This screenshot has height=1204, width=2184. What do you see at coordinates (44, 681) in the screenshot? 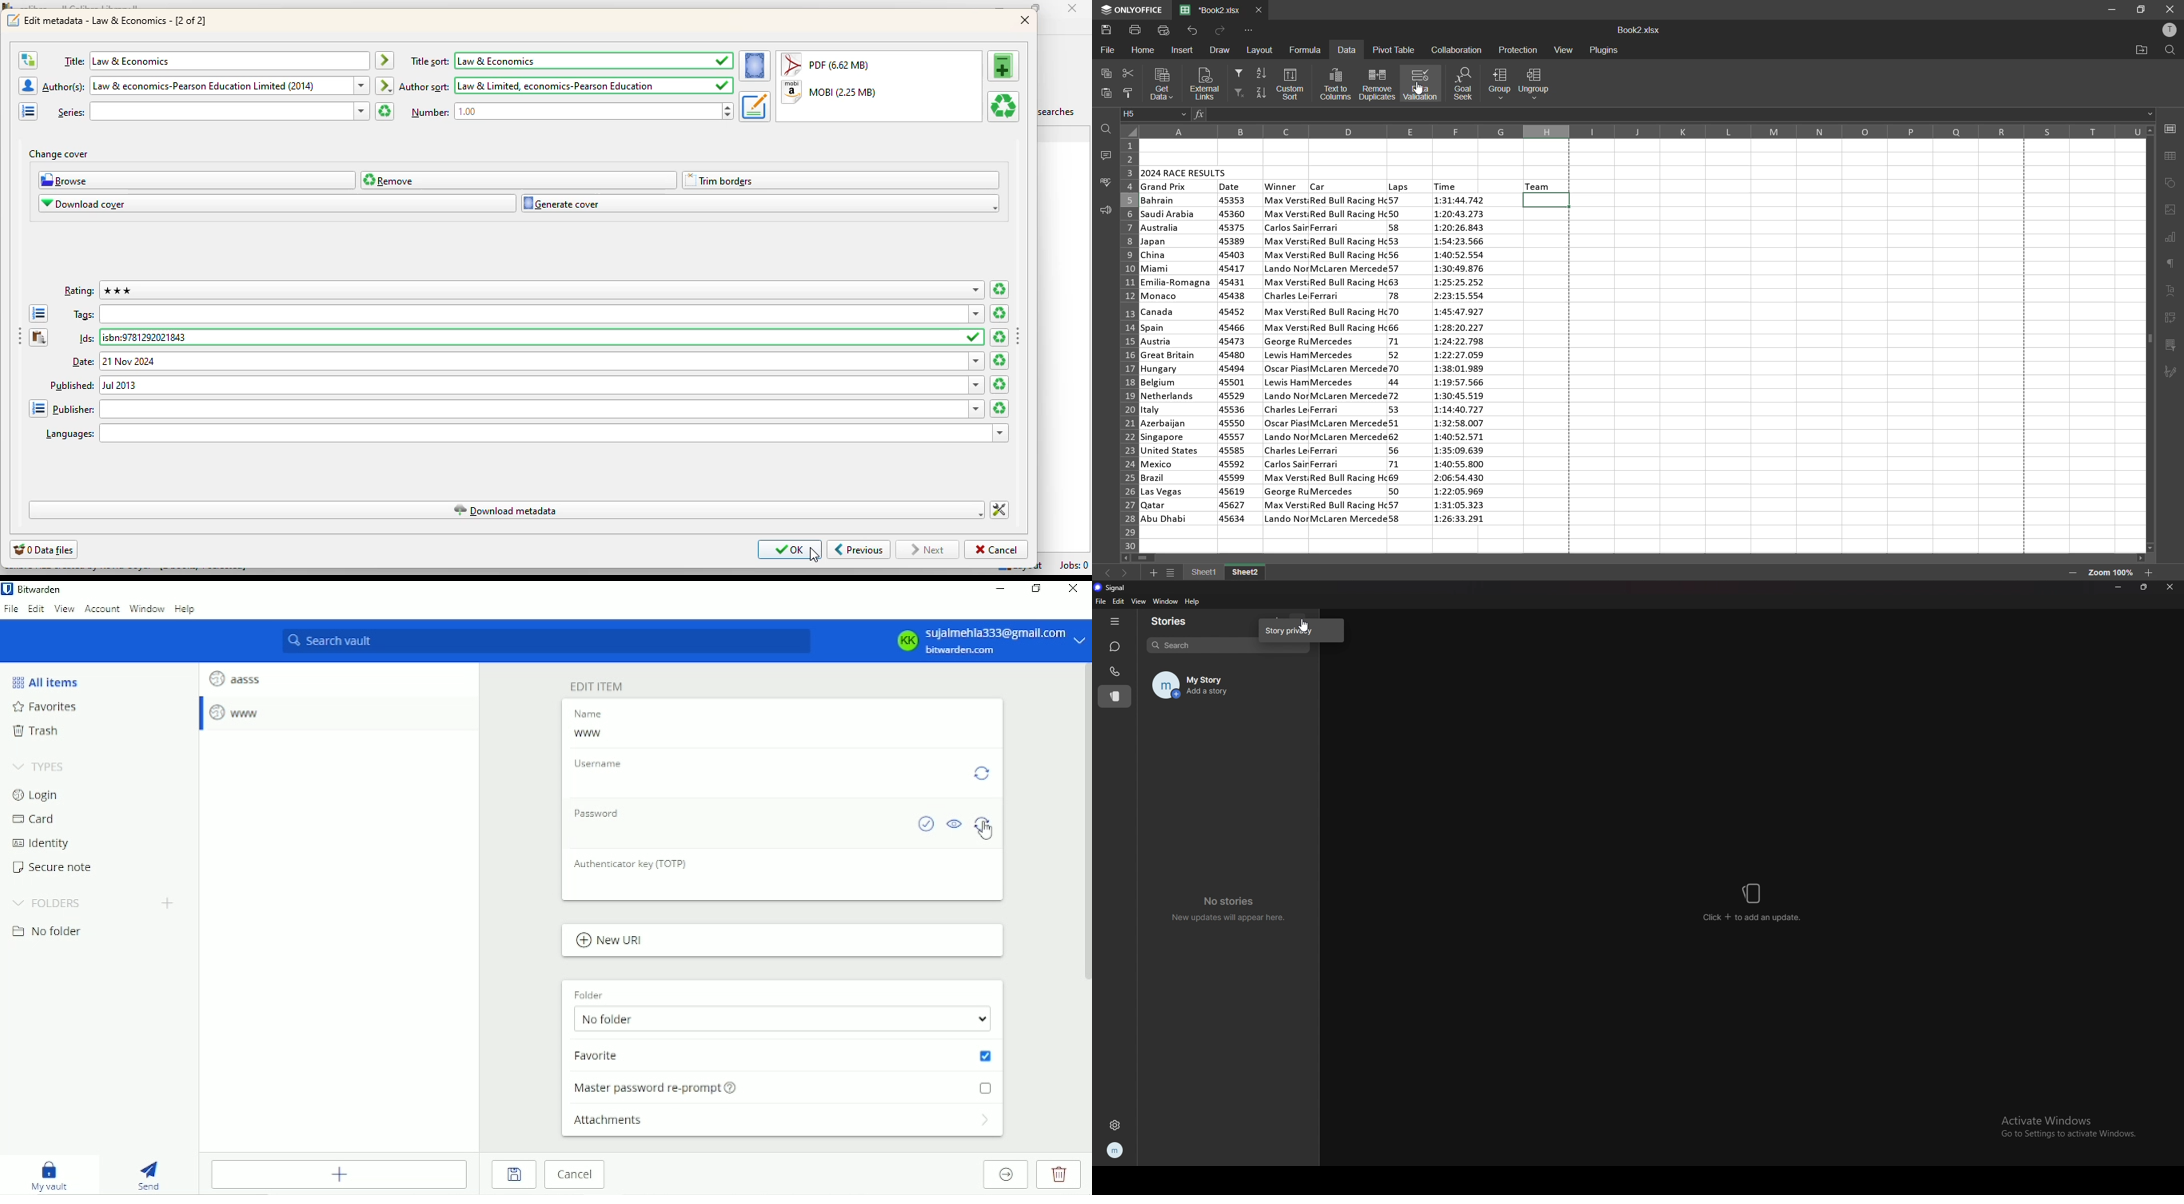
I see `All items` at bounding box center [44, 681].